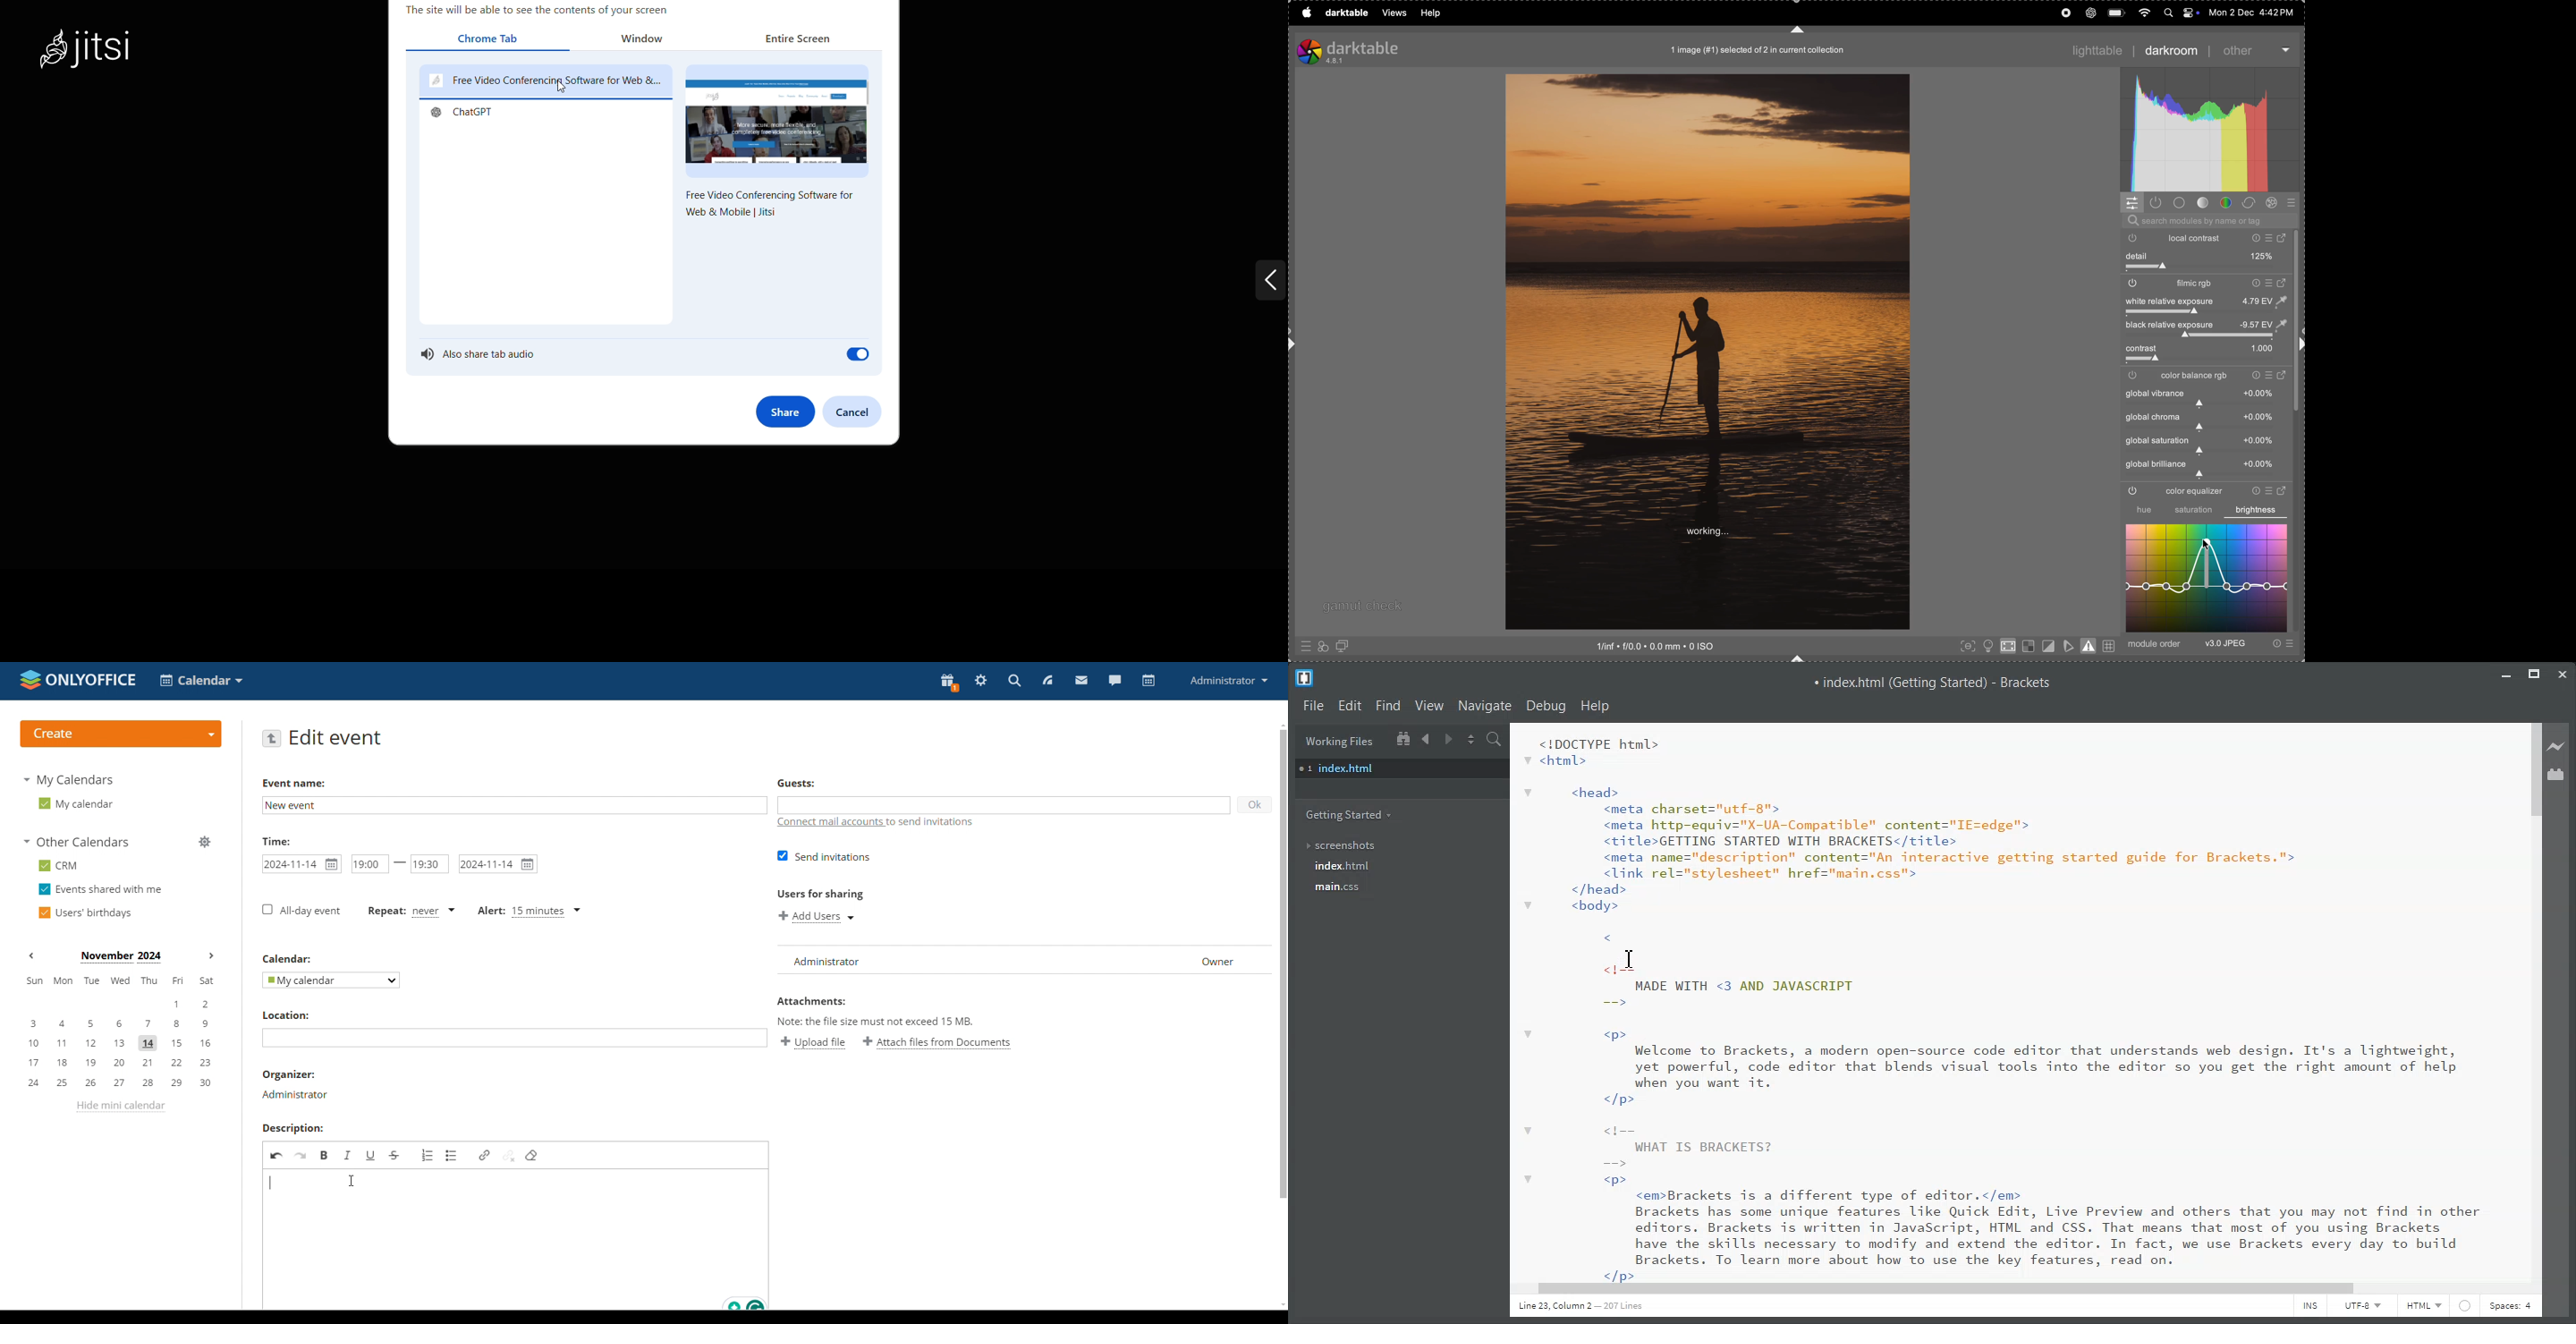 The width and height of the screenshot is (2576, 1344). I want to click on start time, so click(370, 865).